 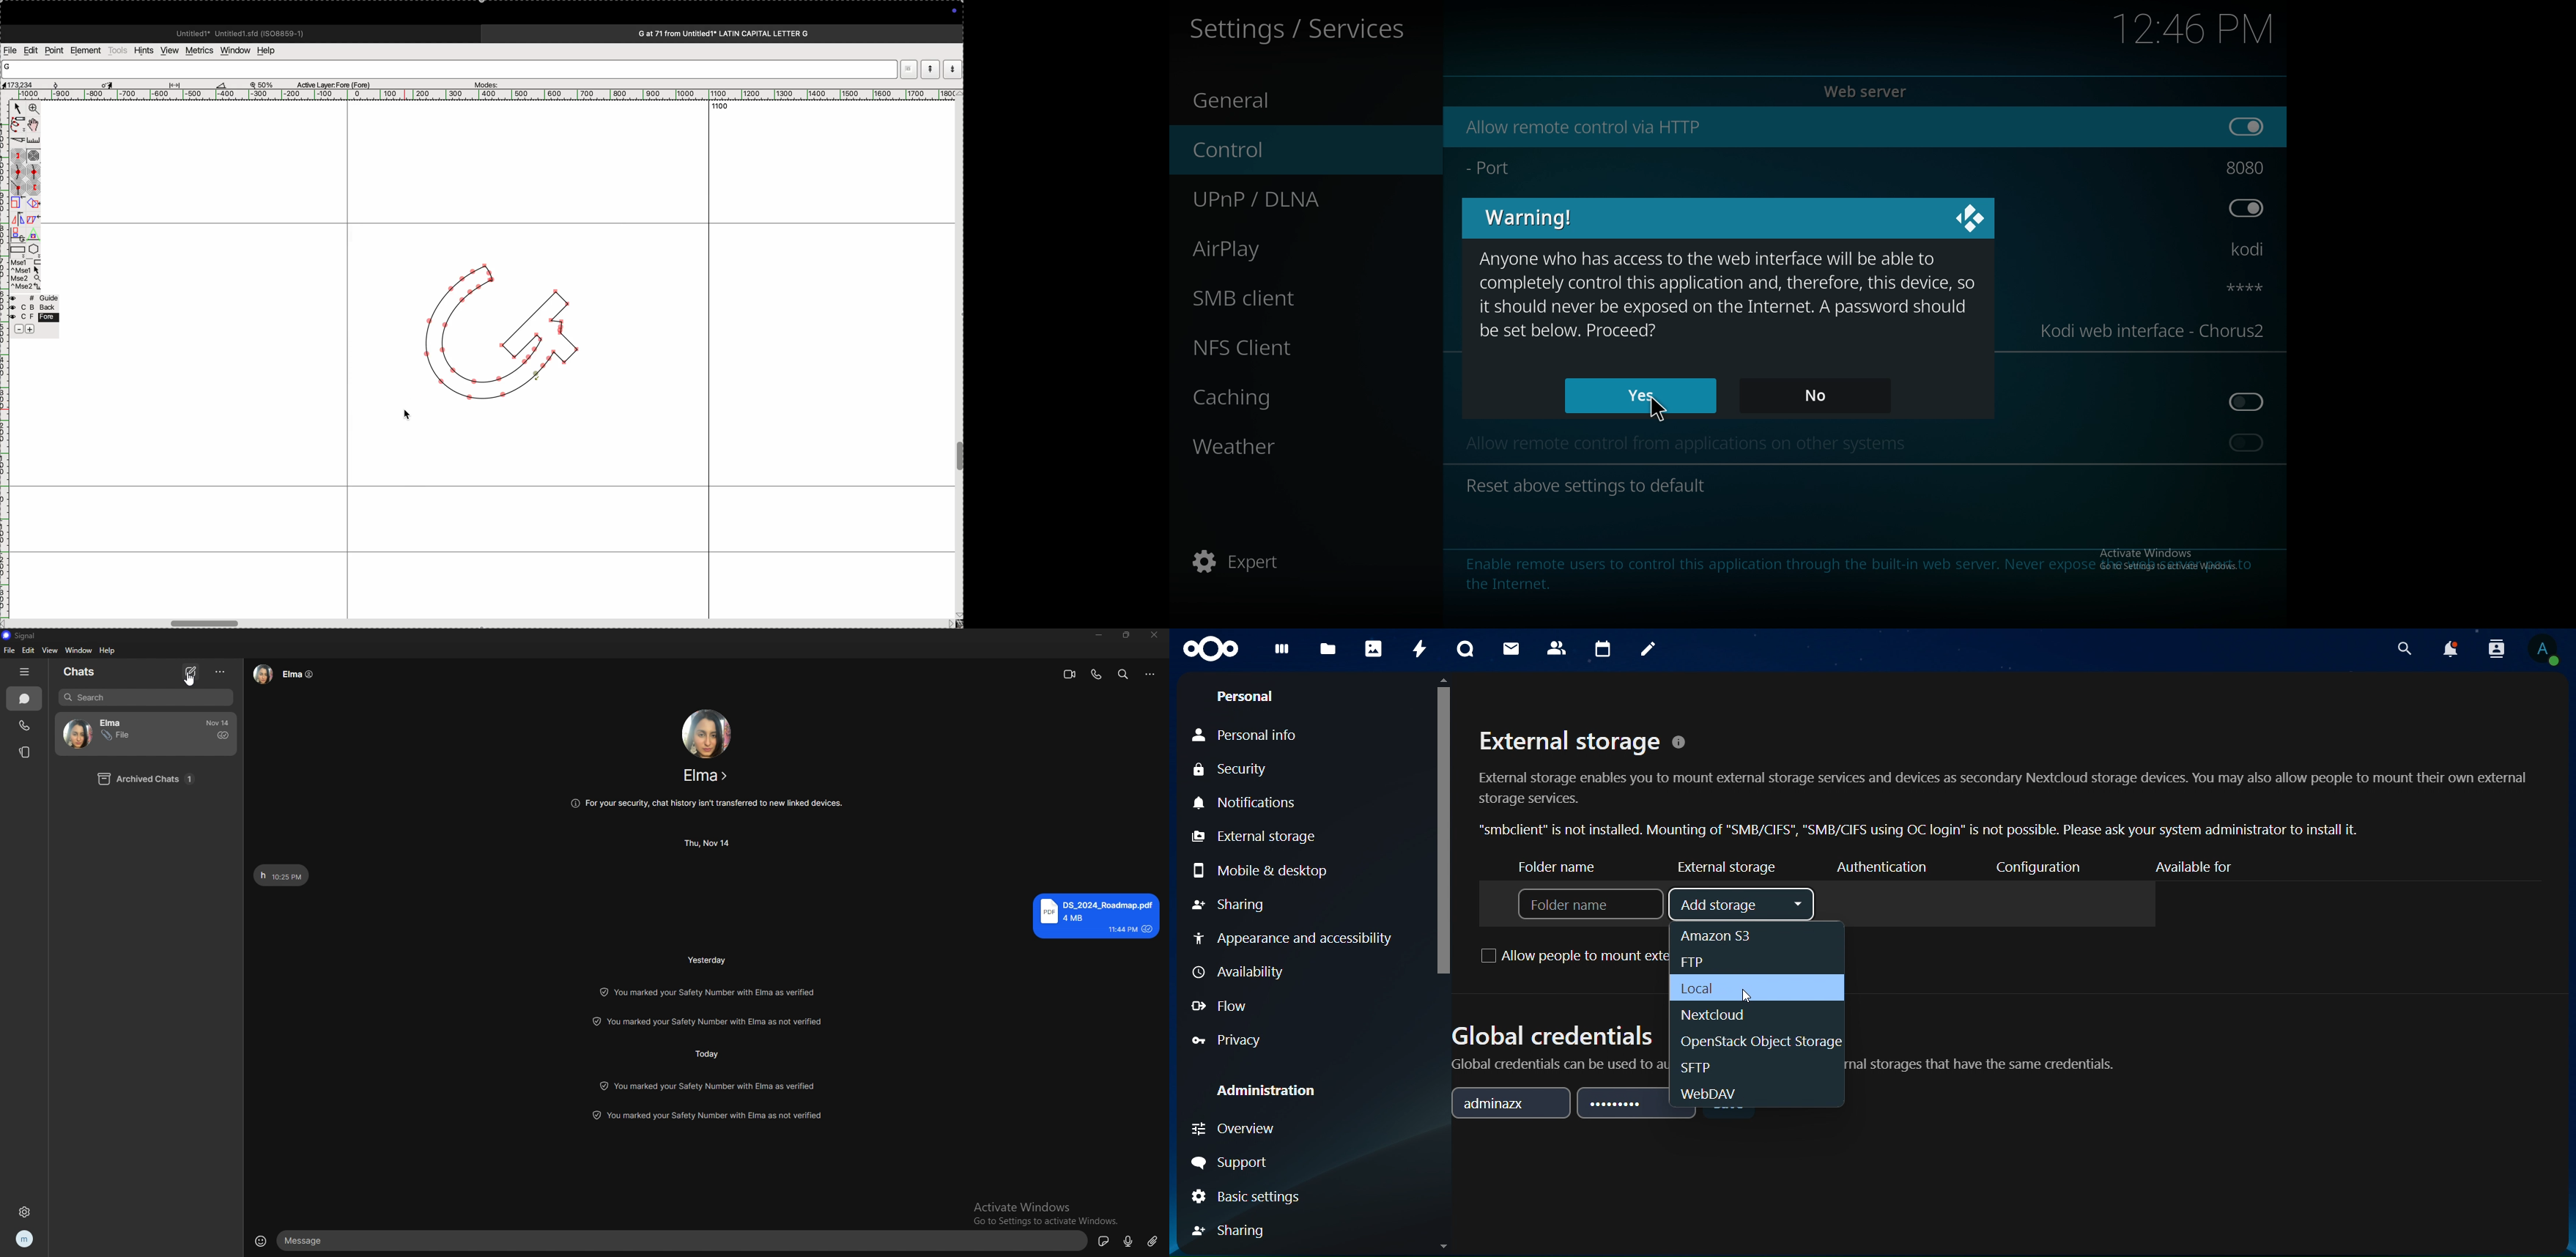 What do you see at coordinates (1496, 165) in the screenshot?
I see `port` at bounding box center [1496, 165].